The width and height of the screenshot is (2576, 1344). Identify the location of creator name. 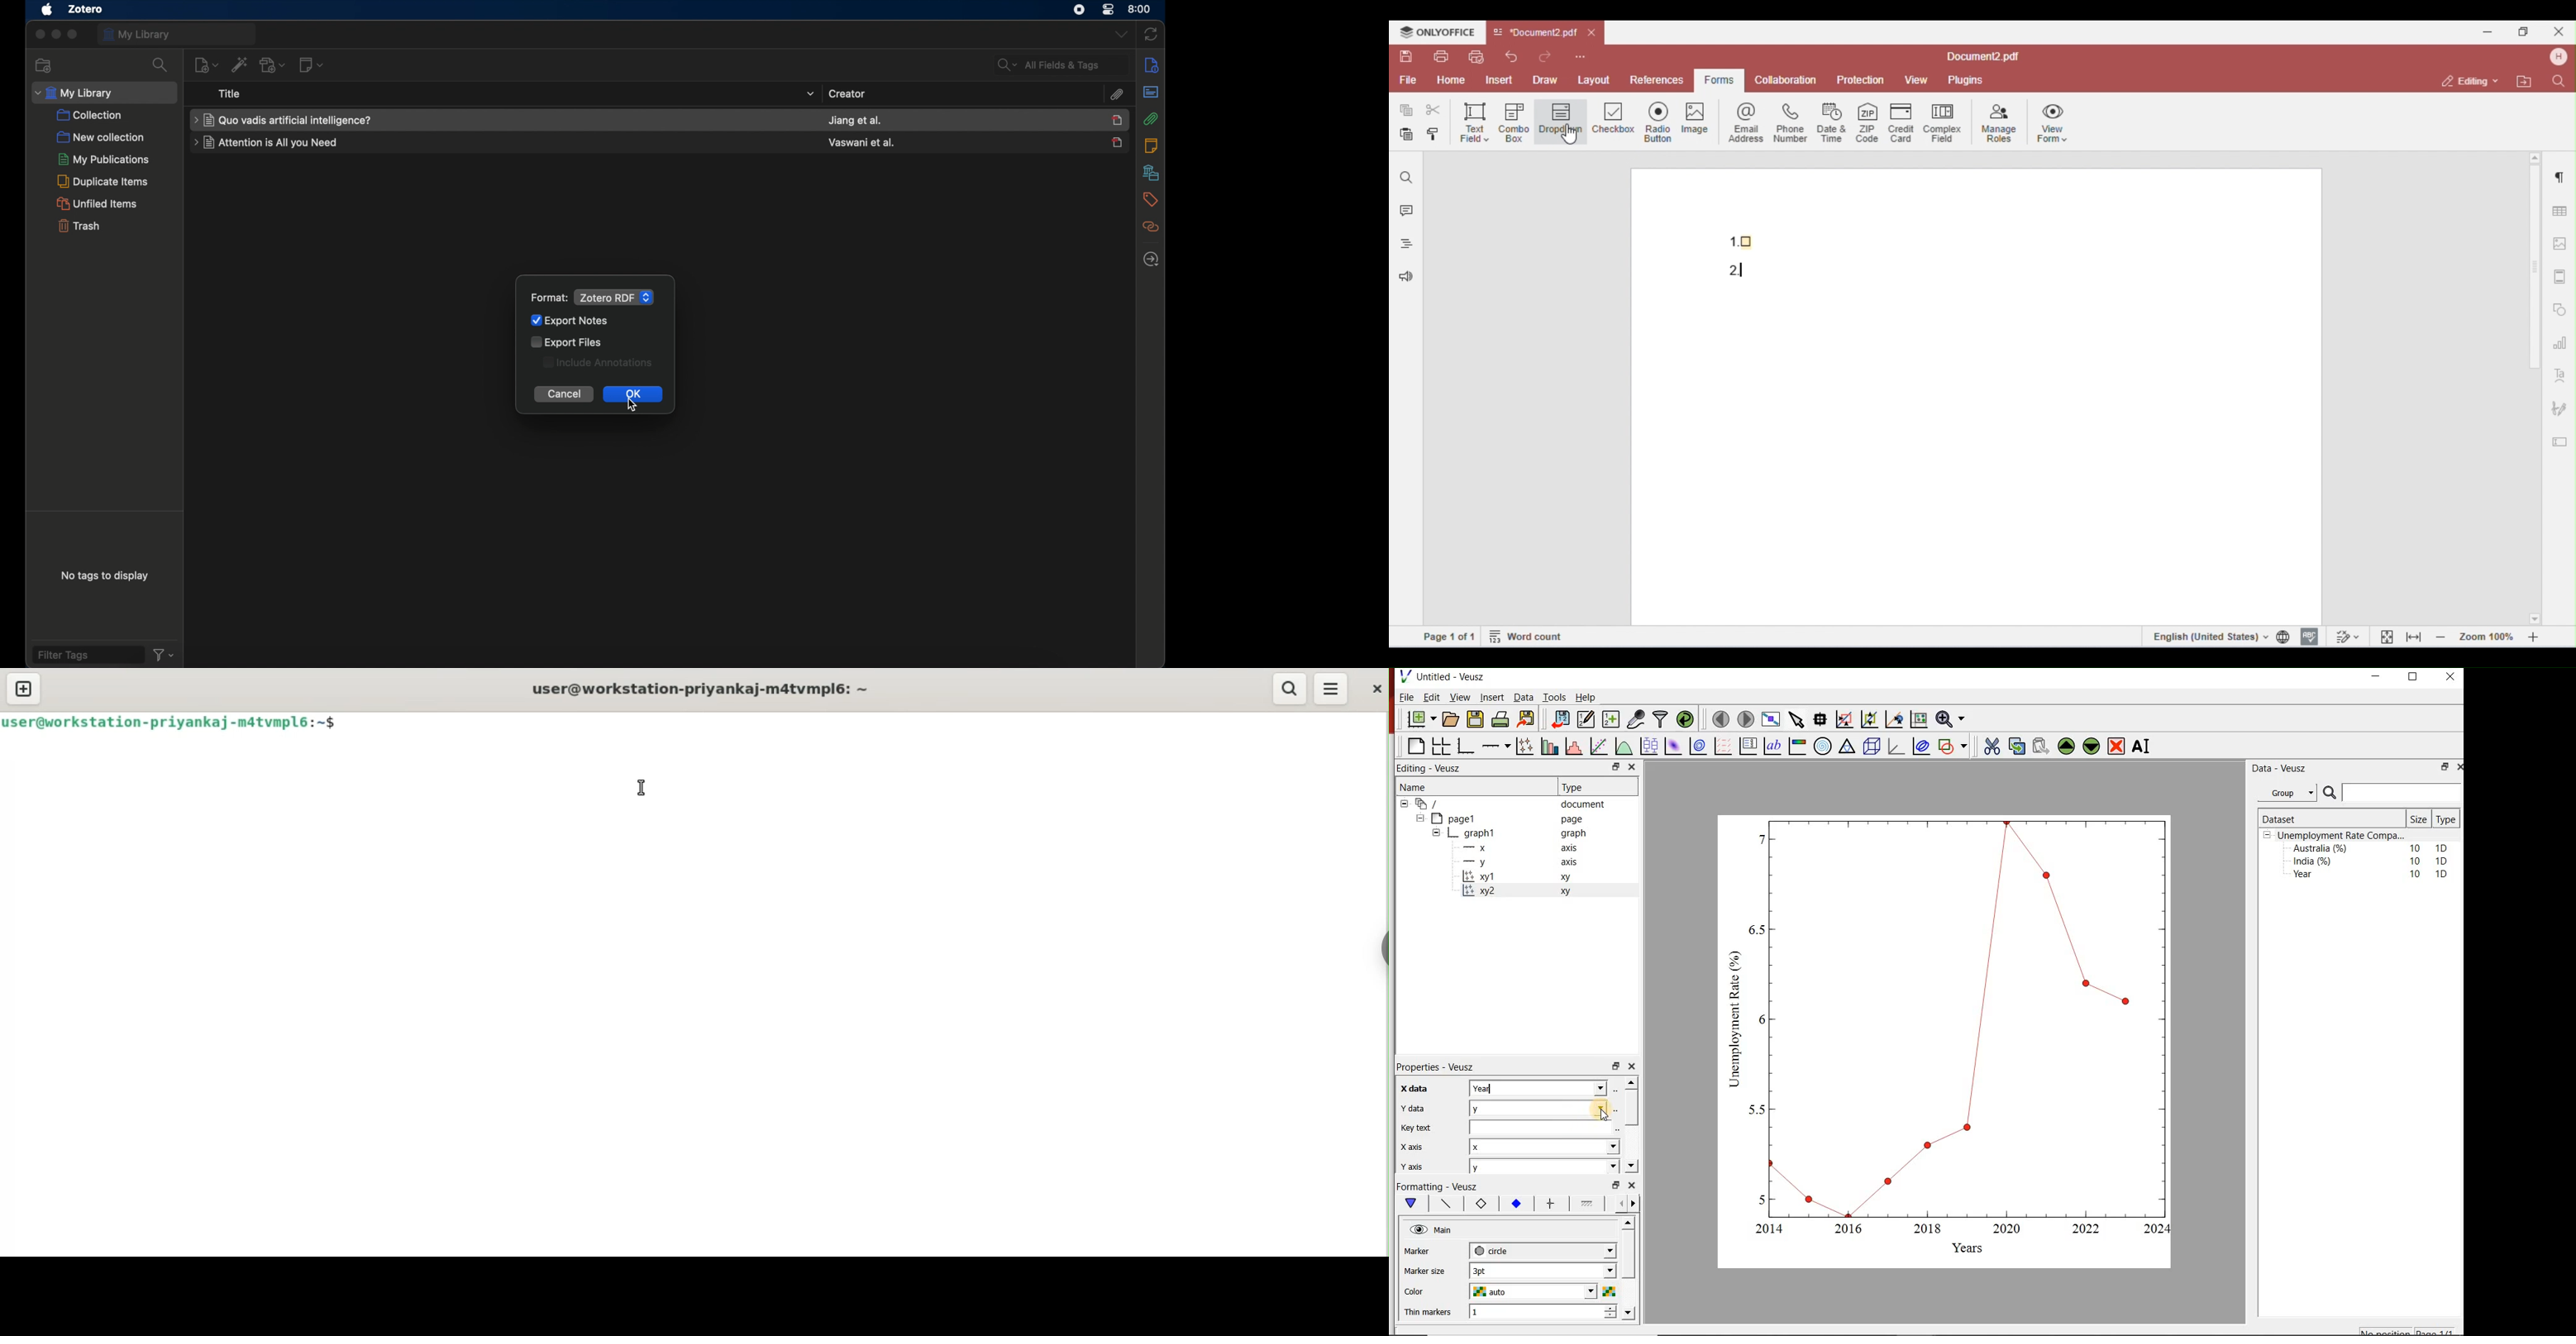
(862, 142).